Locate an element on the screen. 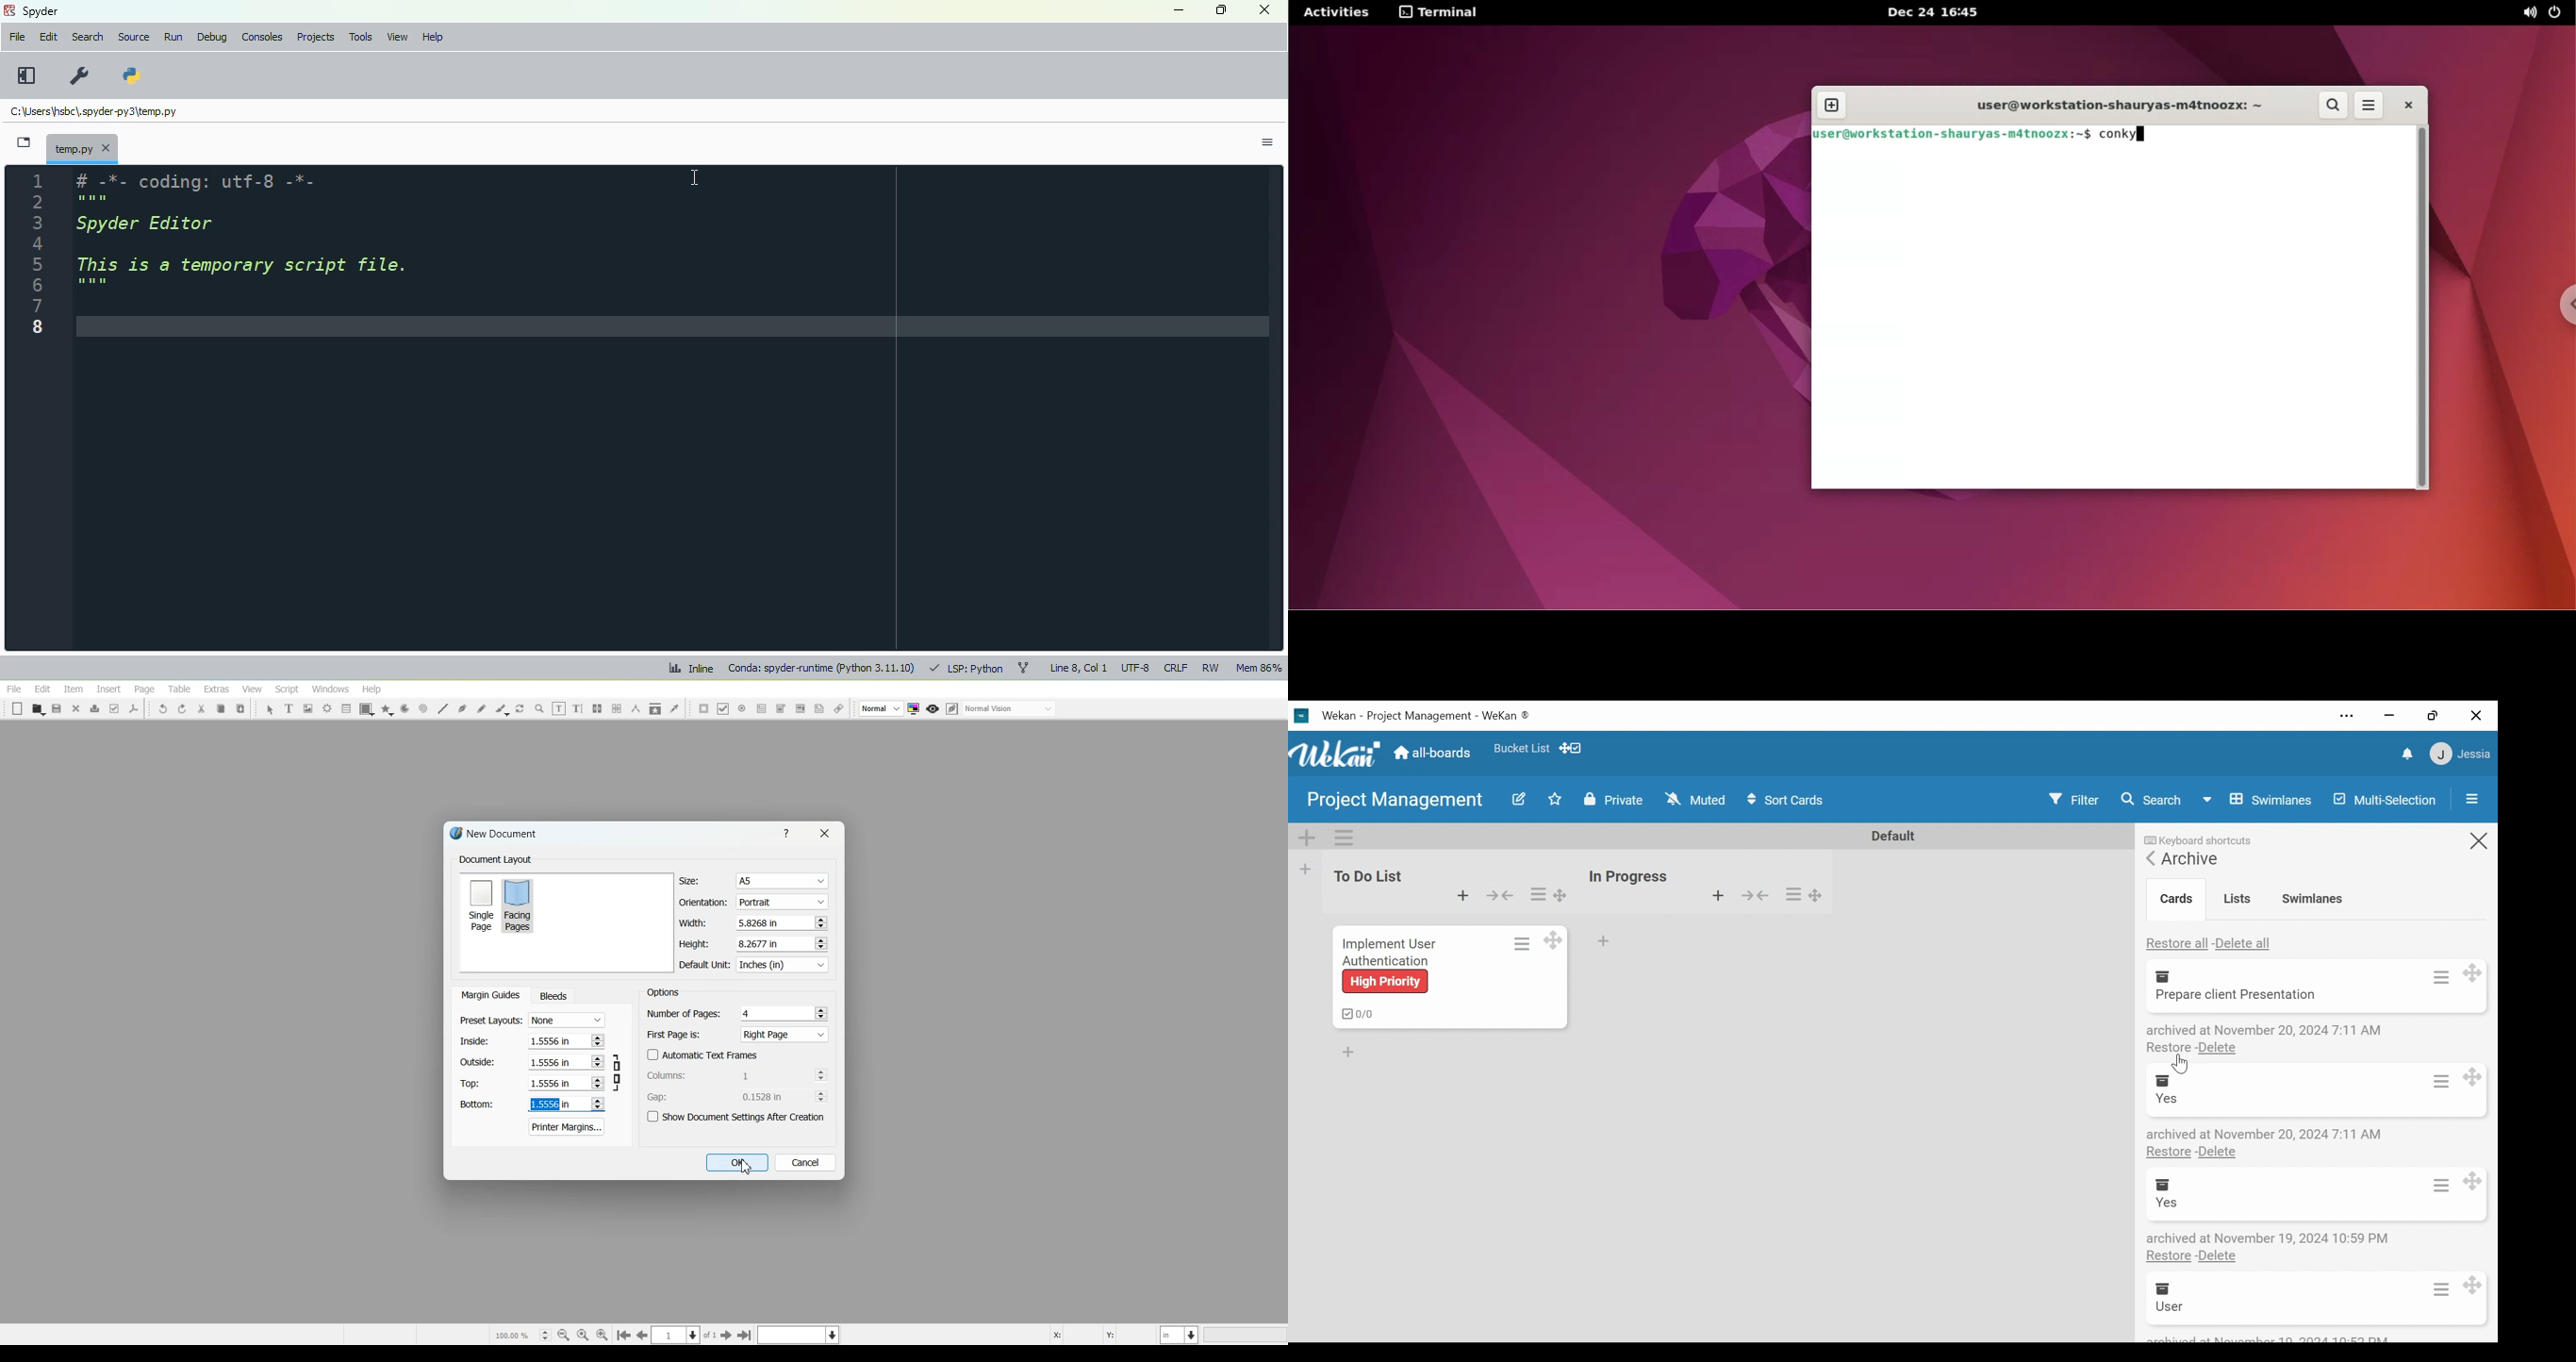  Line is located at coordinates (442, 709).